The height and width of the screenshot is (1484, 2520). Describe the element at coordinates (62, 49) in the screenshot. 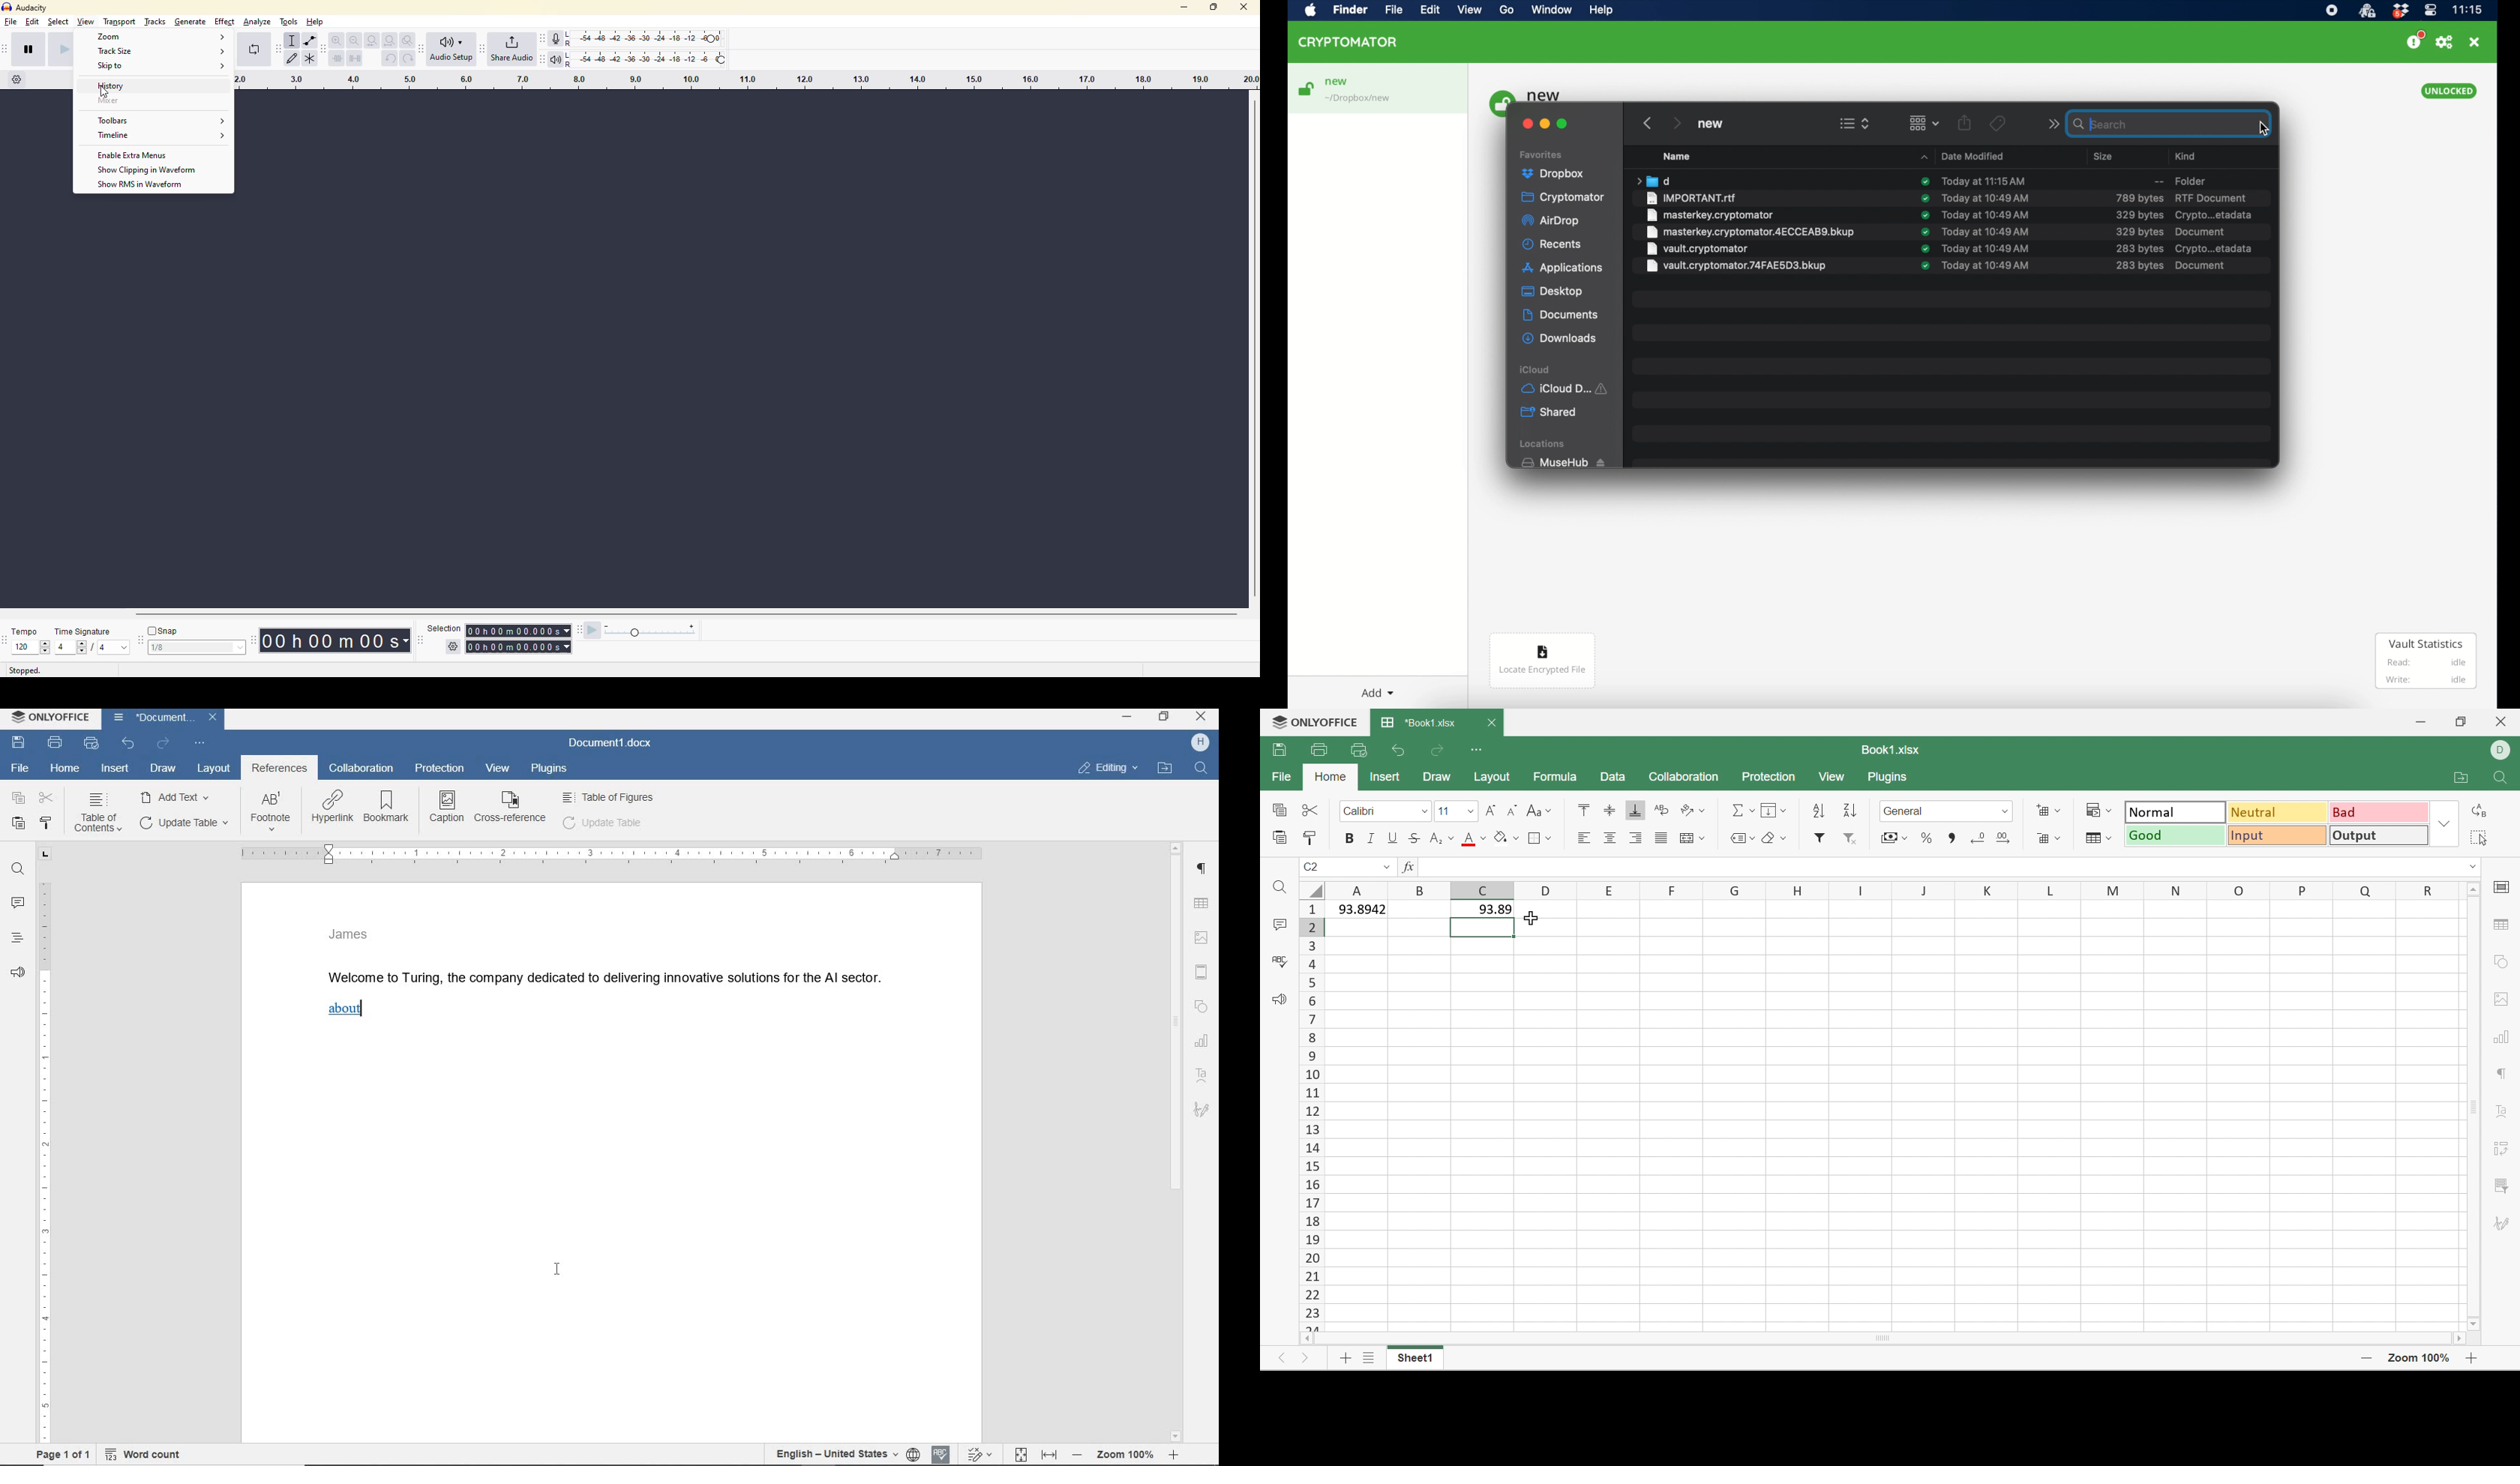

I see `play` at that location.